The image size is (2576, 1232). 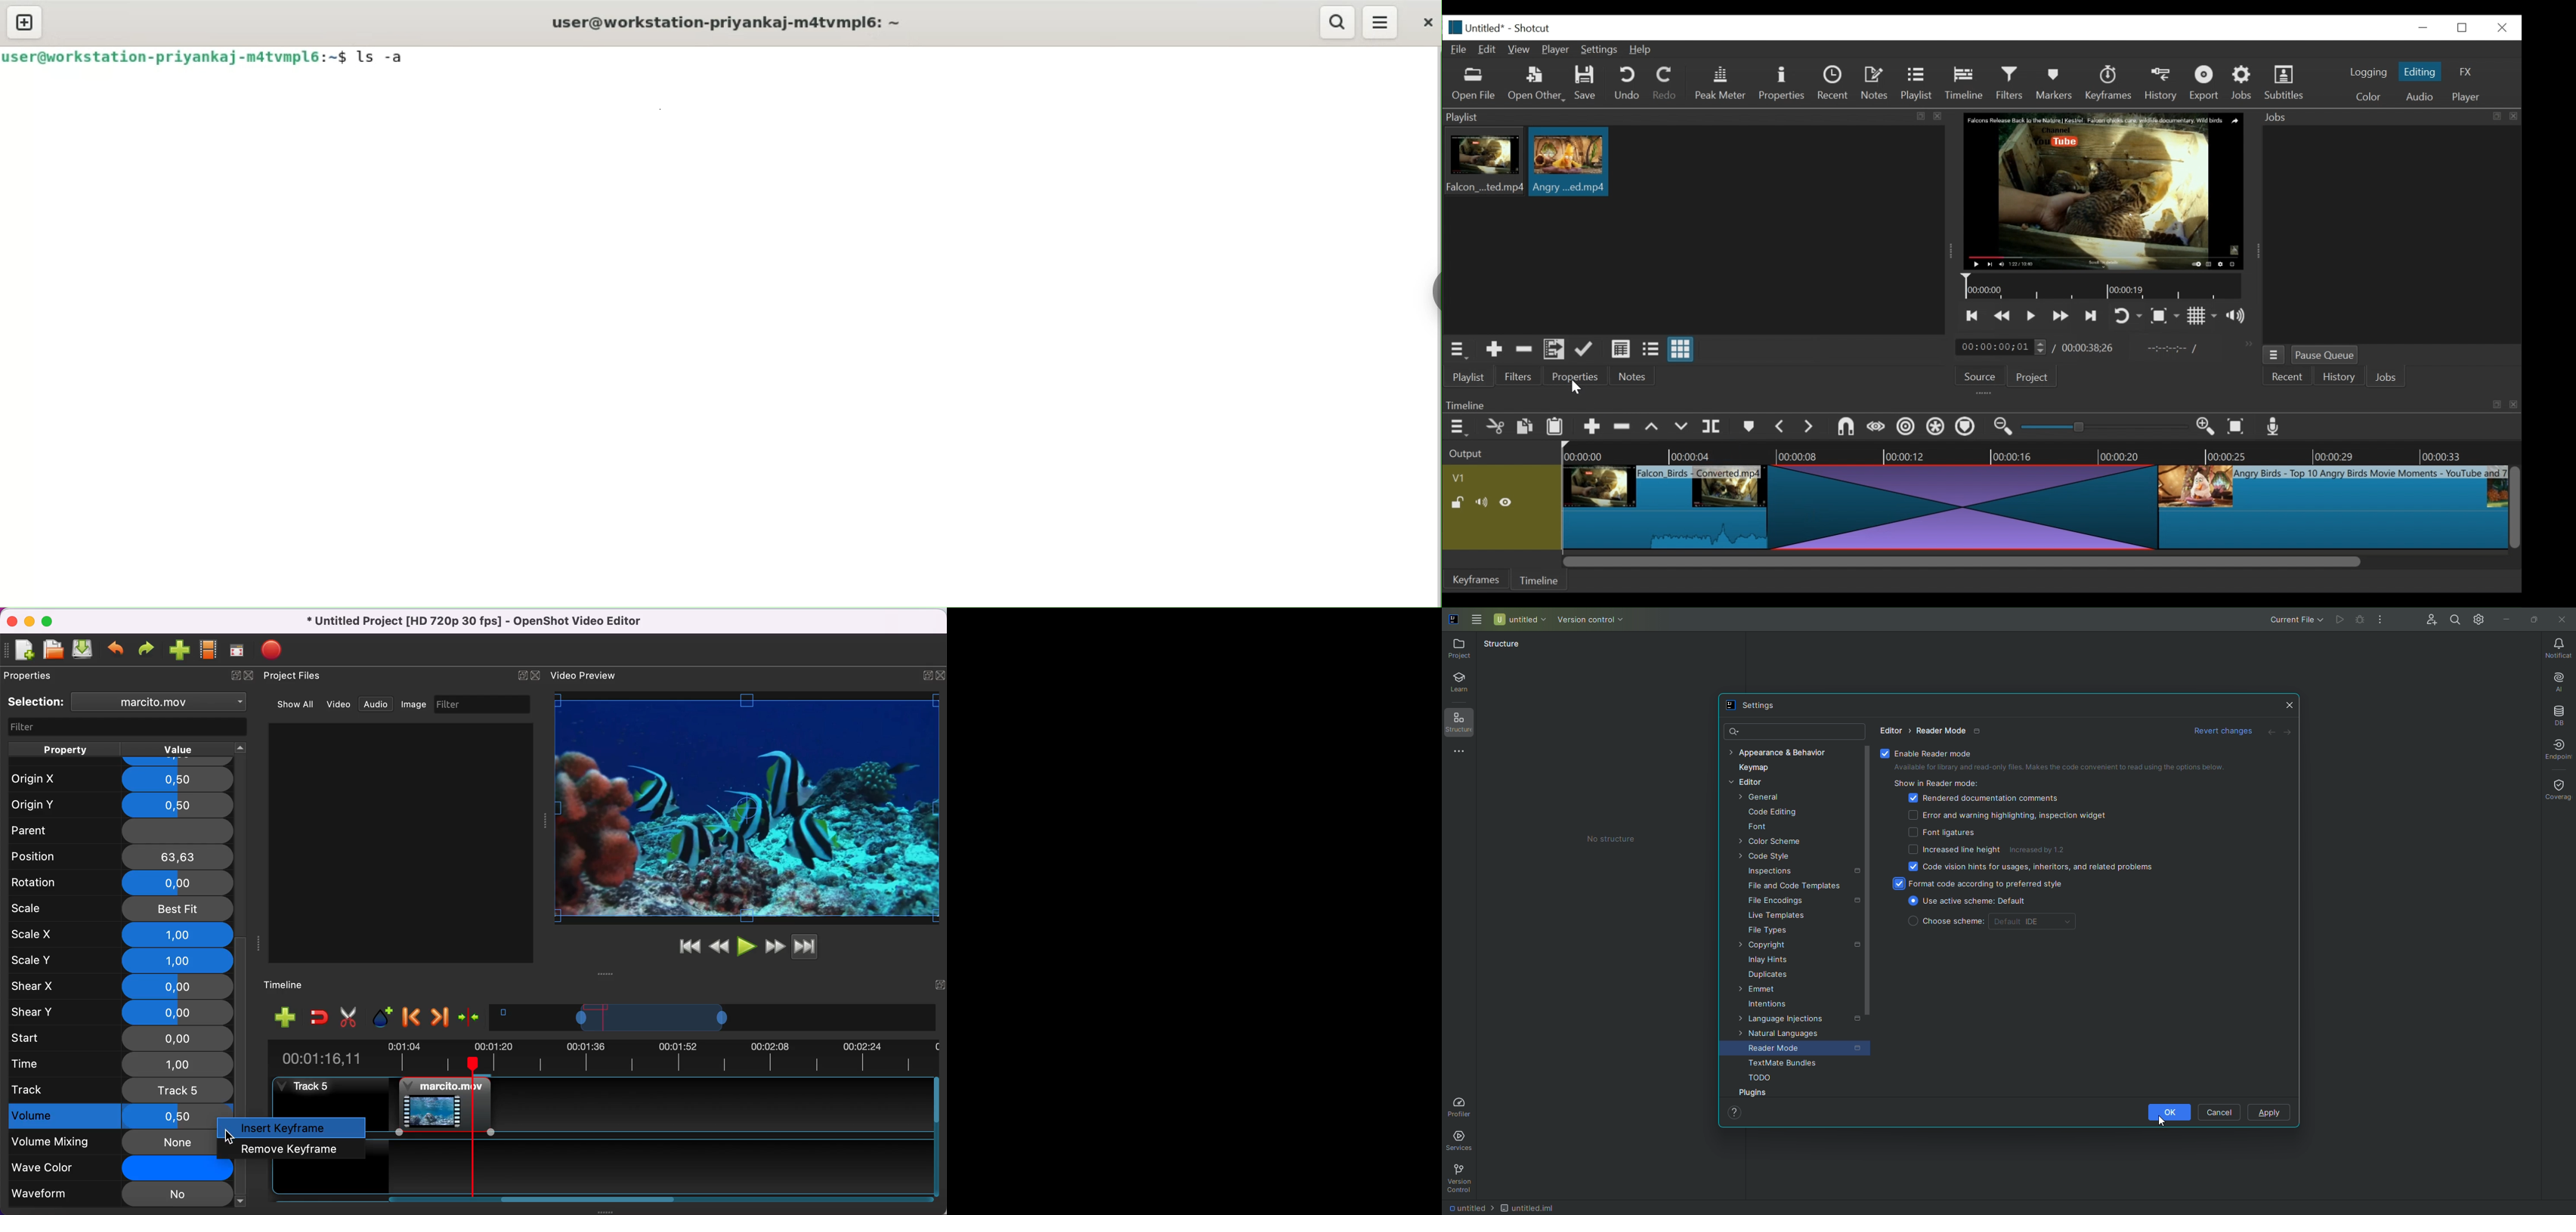 I want to click on Version Control, so click(x=1463, y=1178).